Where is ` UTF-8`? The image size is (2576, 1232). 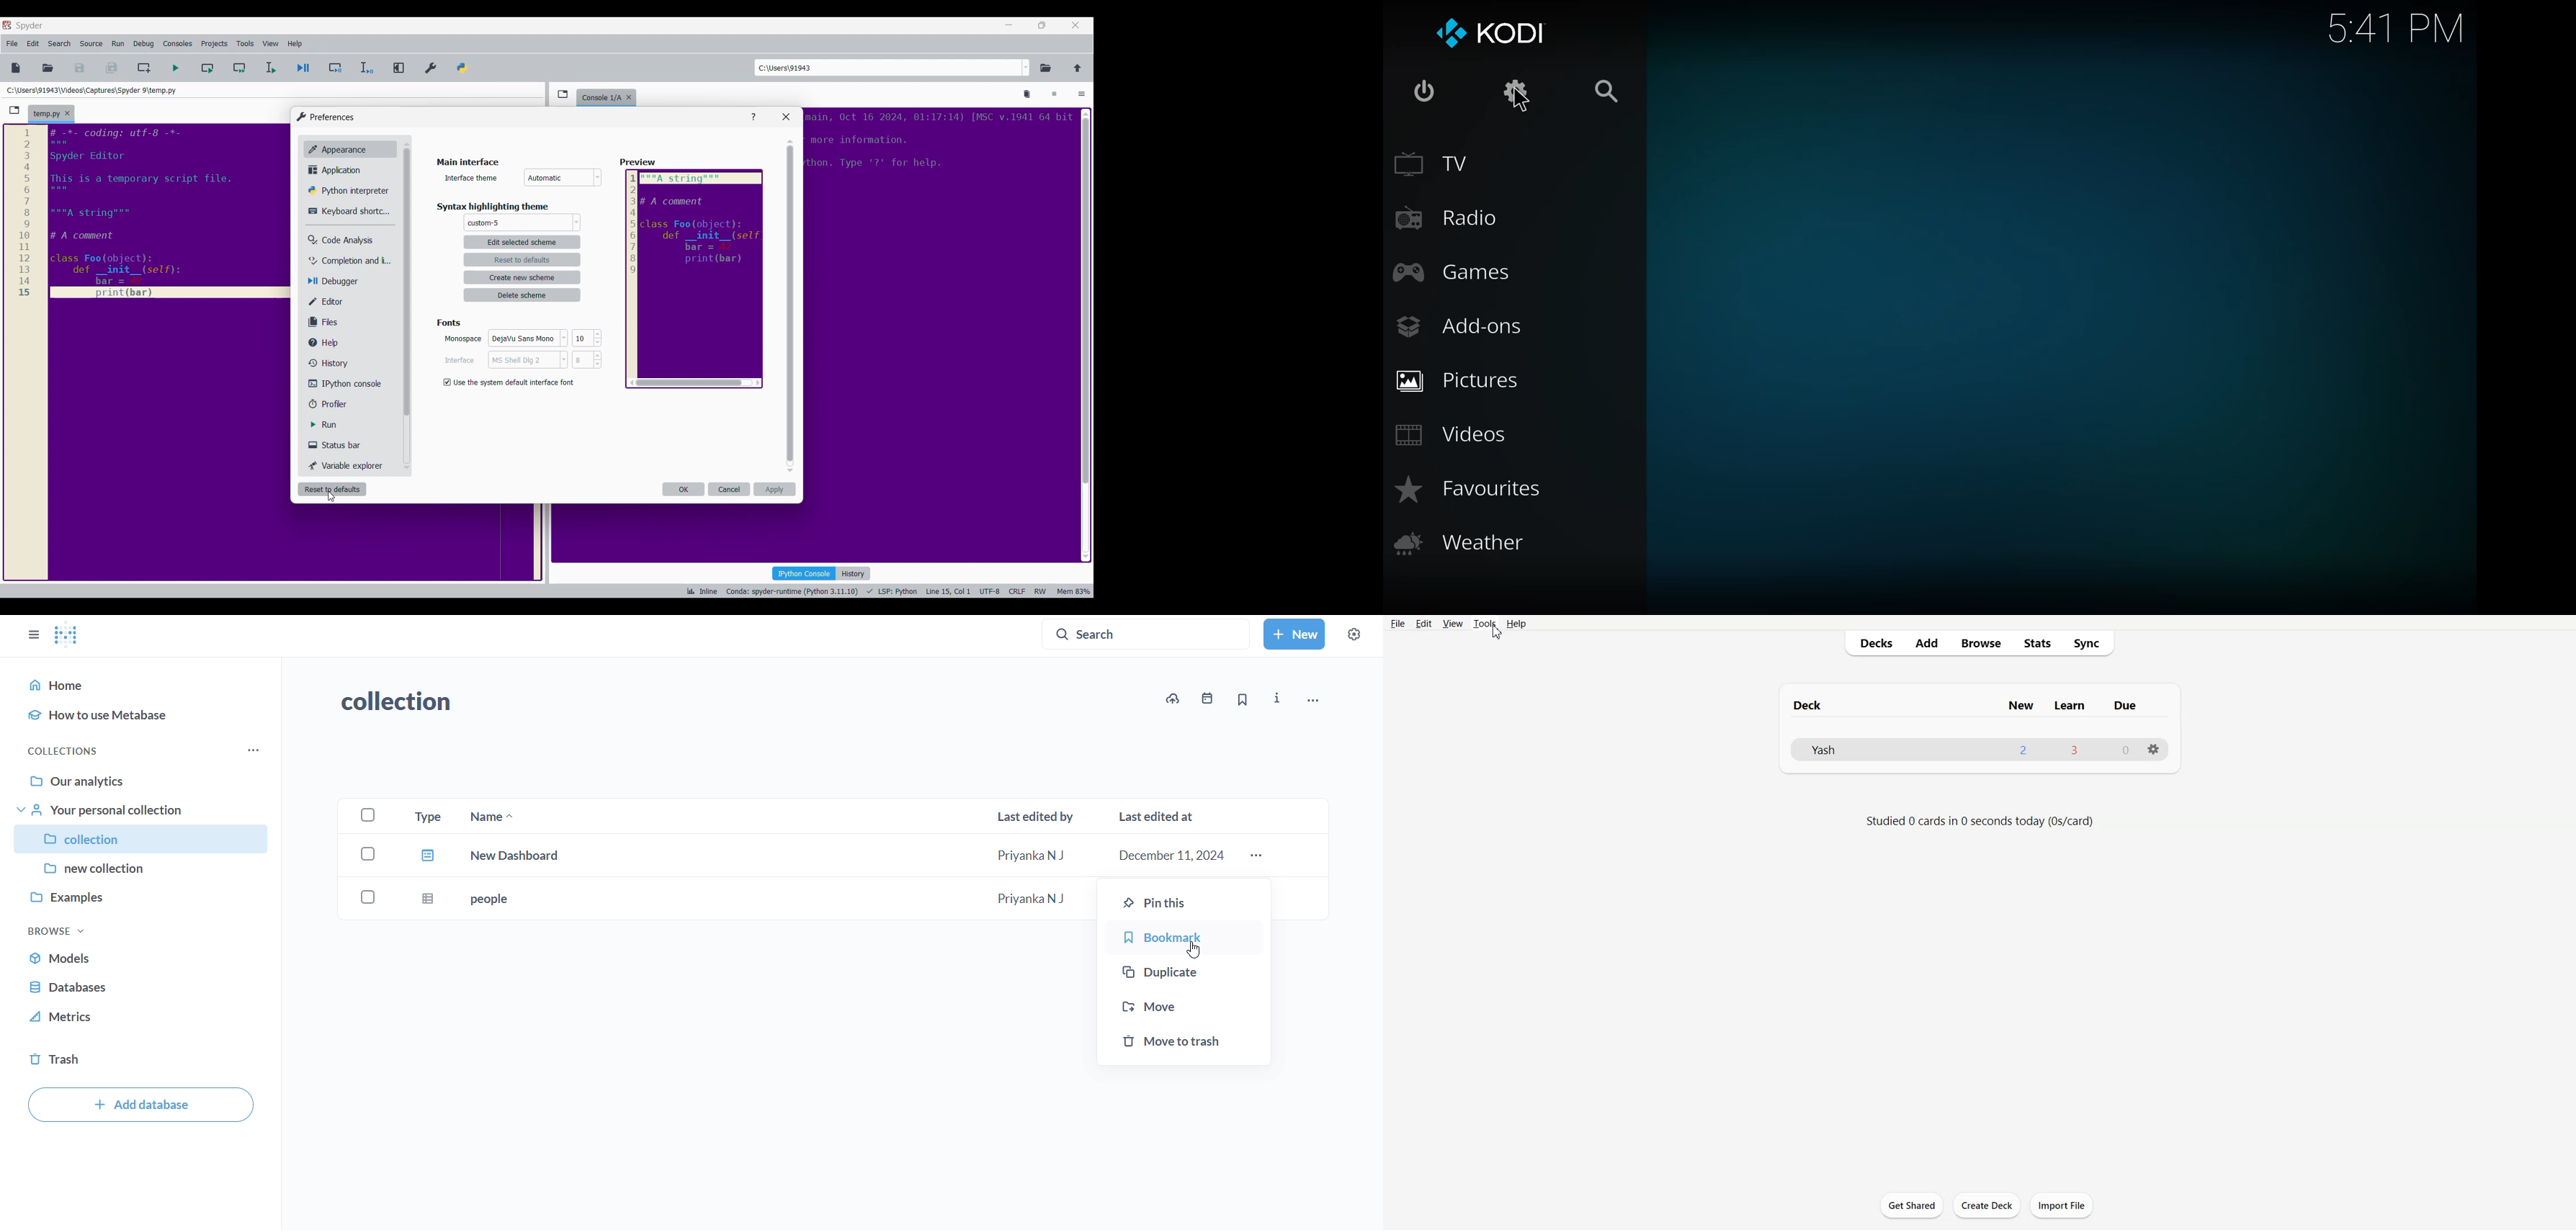  UTF-8 is located at coordinates (989, 592).